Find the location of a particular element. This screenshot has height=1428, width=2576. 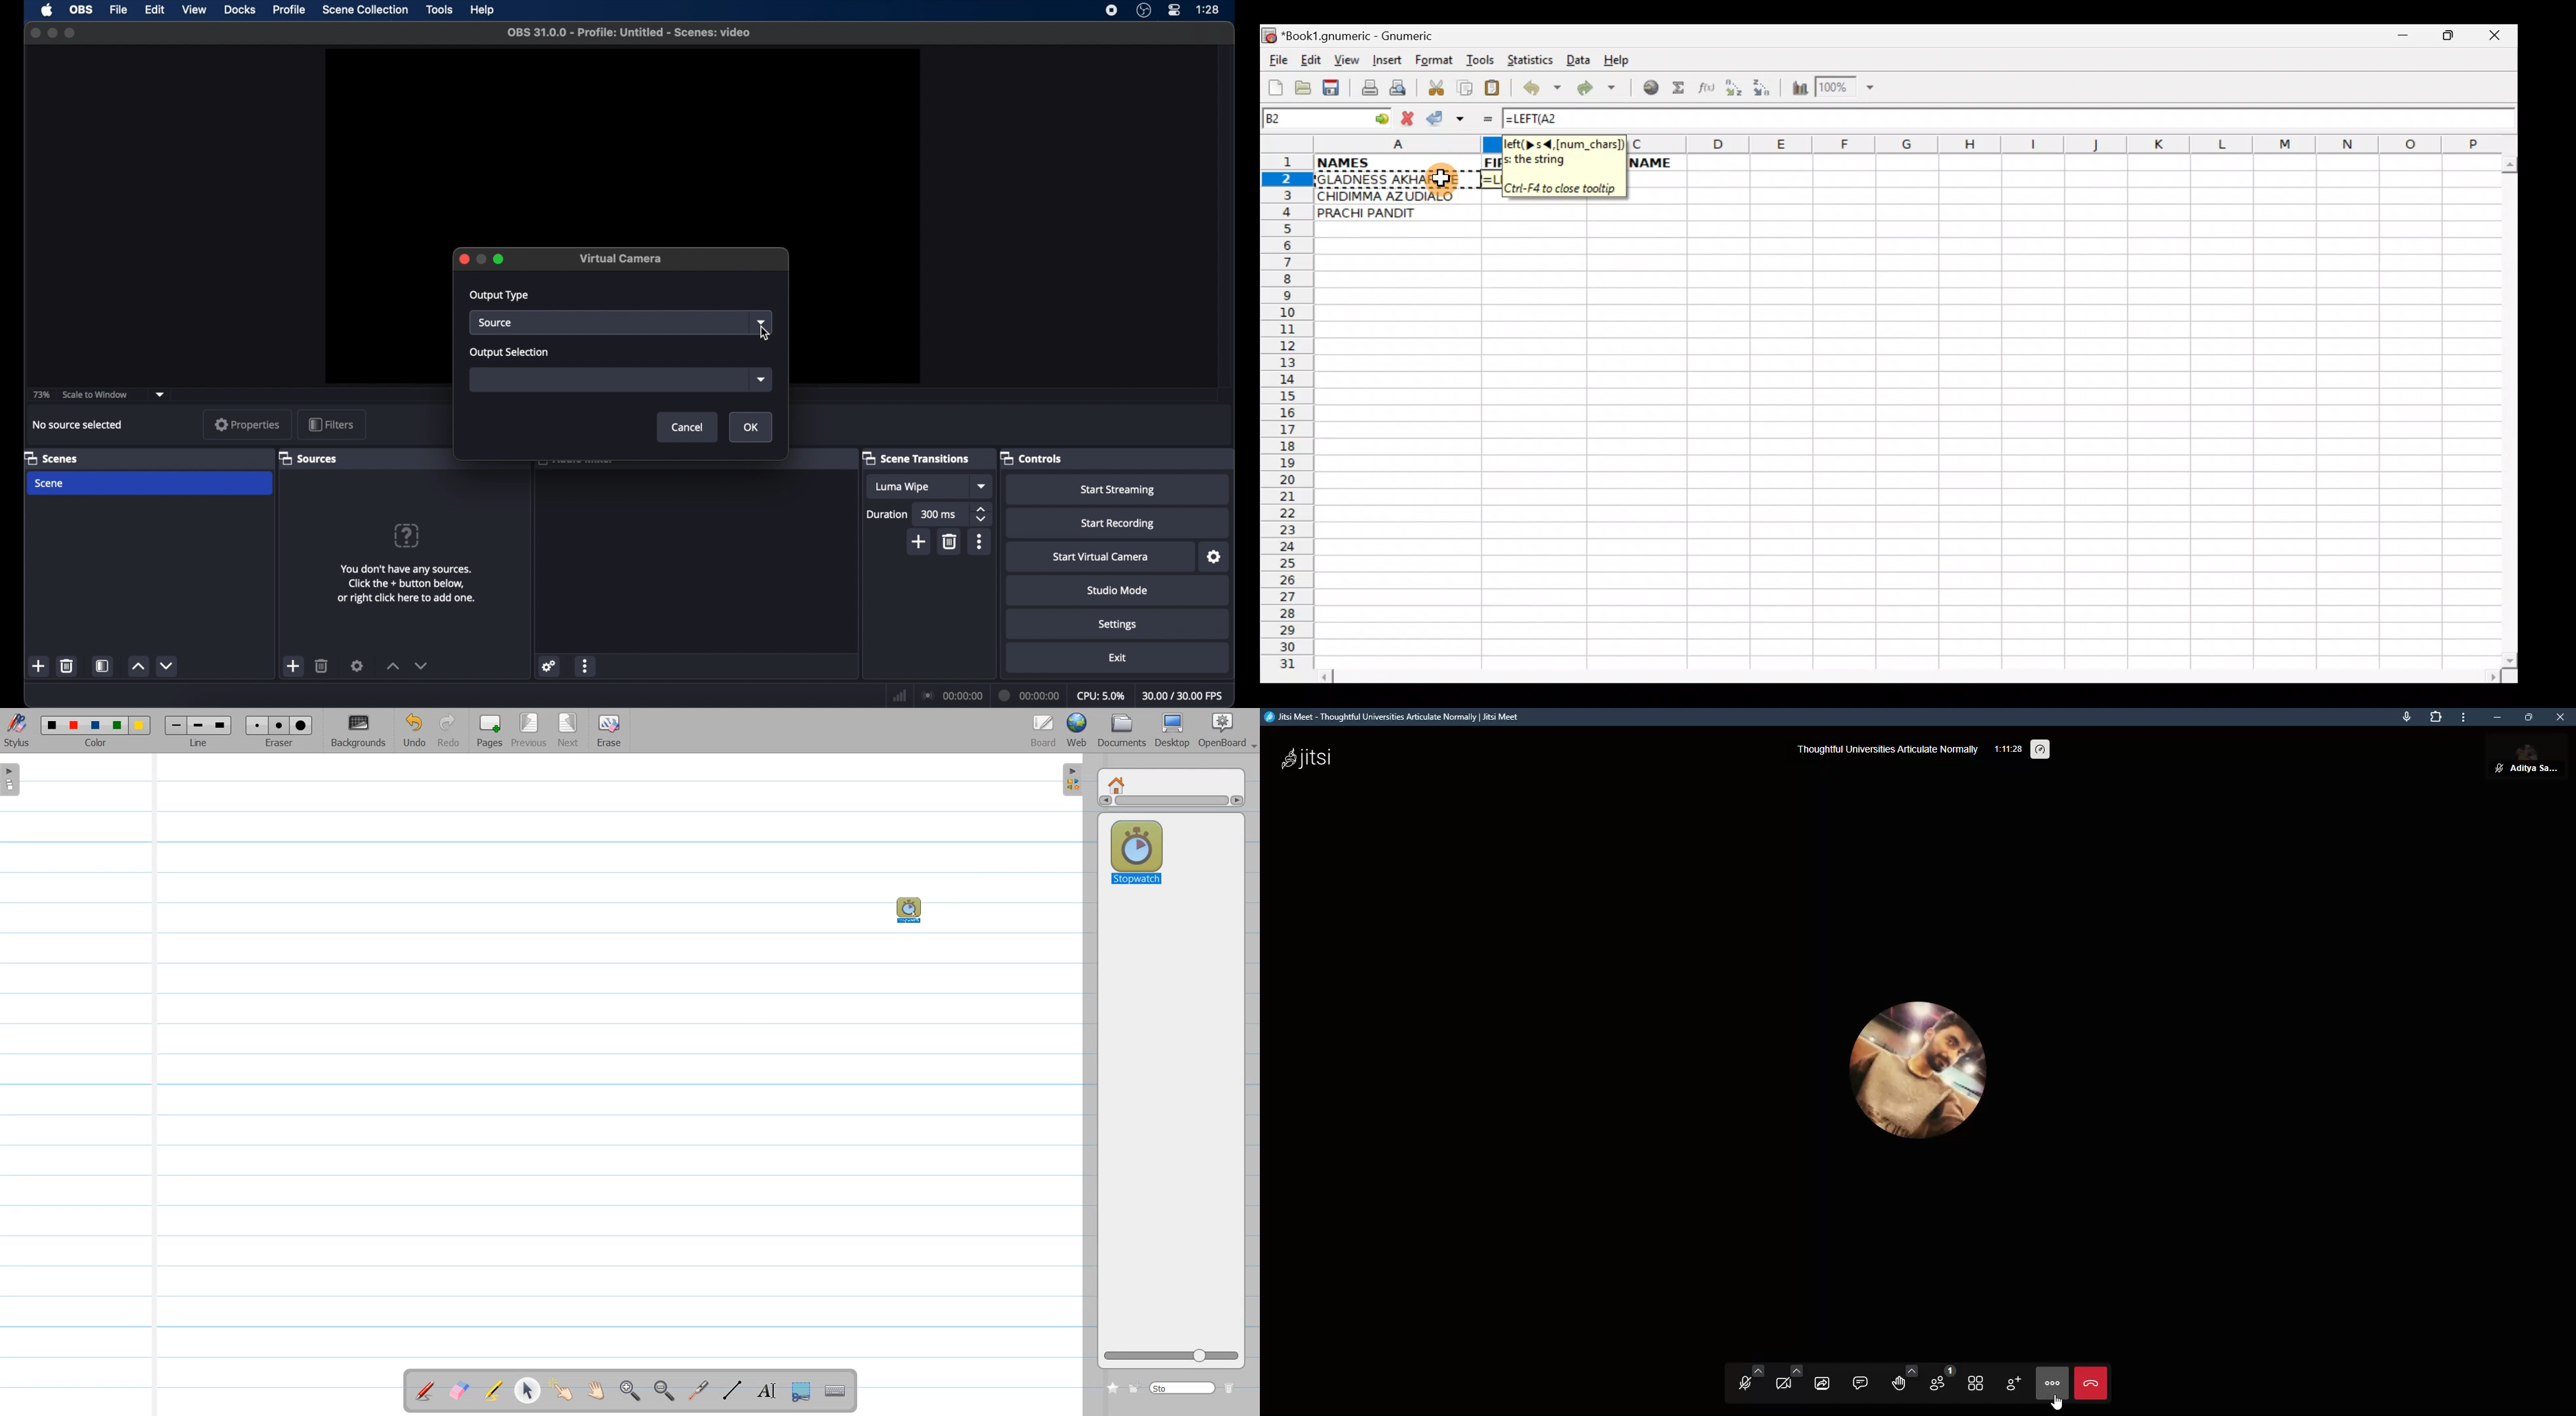

open chat is located at coordinates (1862, 1382).